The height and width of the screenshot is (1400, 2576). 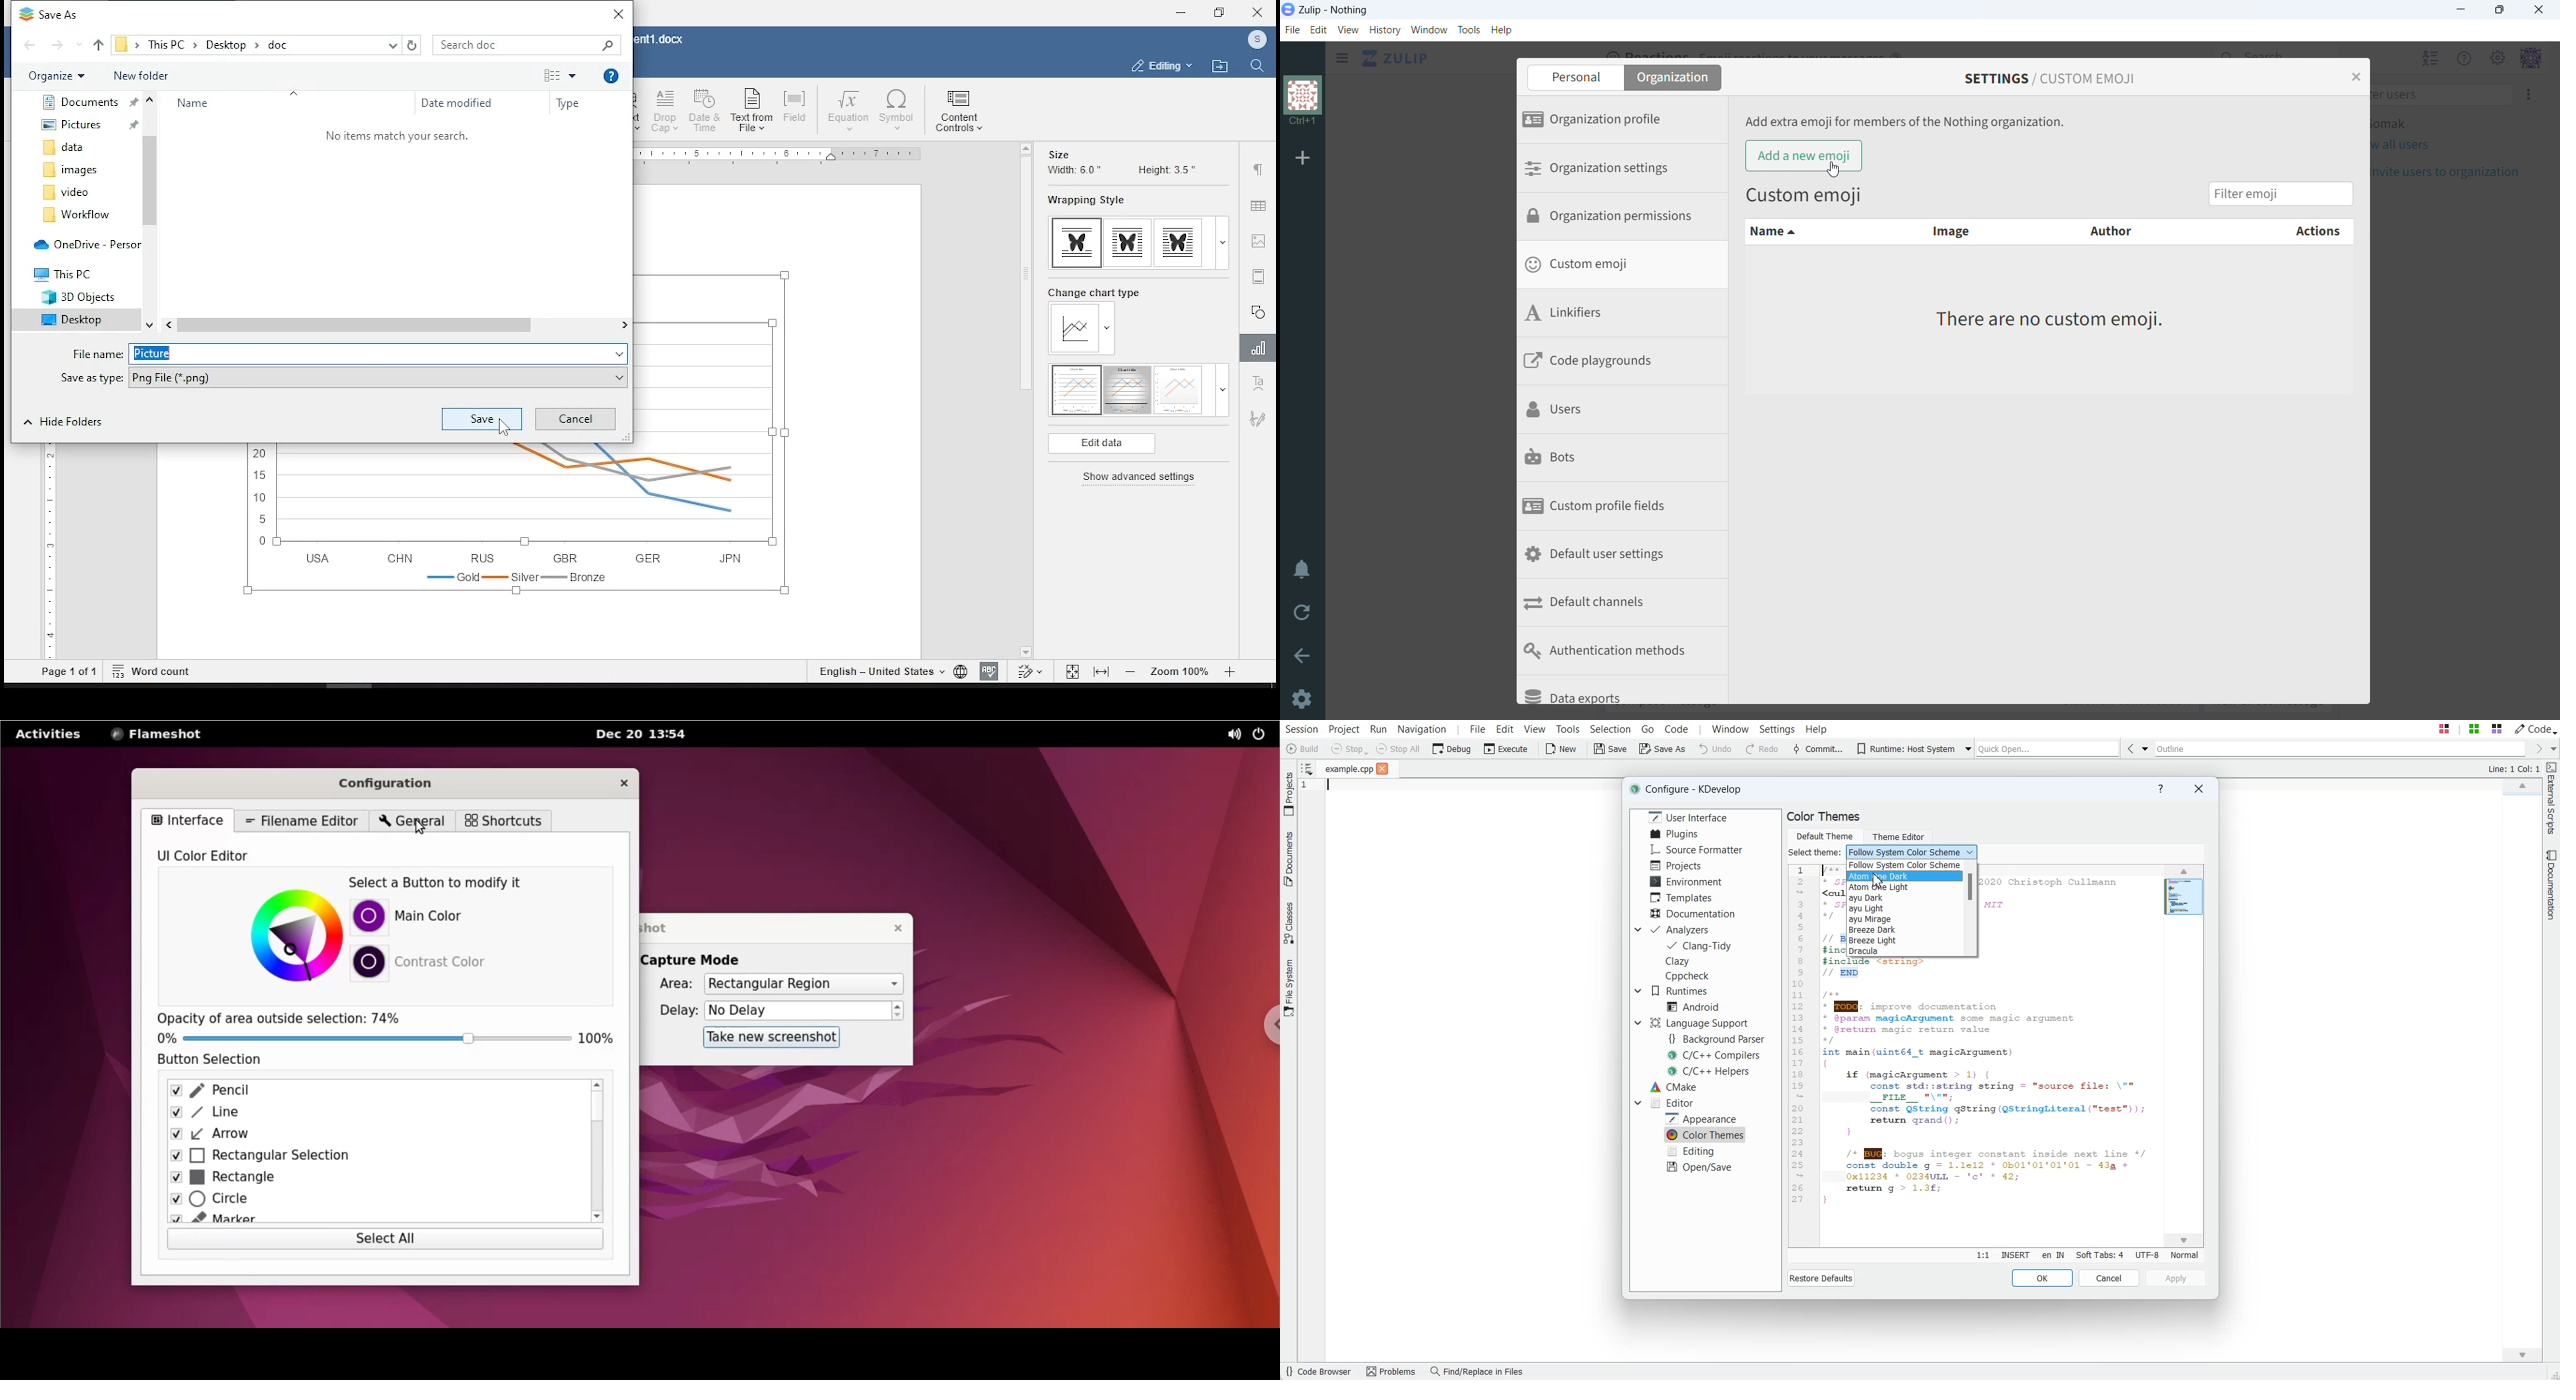 What do you see at coordinates (291, 1019) in the screenshot?
I see `opacity of area outside selection: 74%` at bounding box center [291, 1019].